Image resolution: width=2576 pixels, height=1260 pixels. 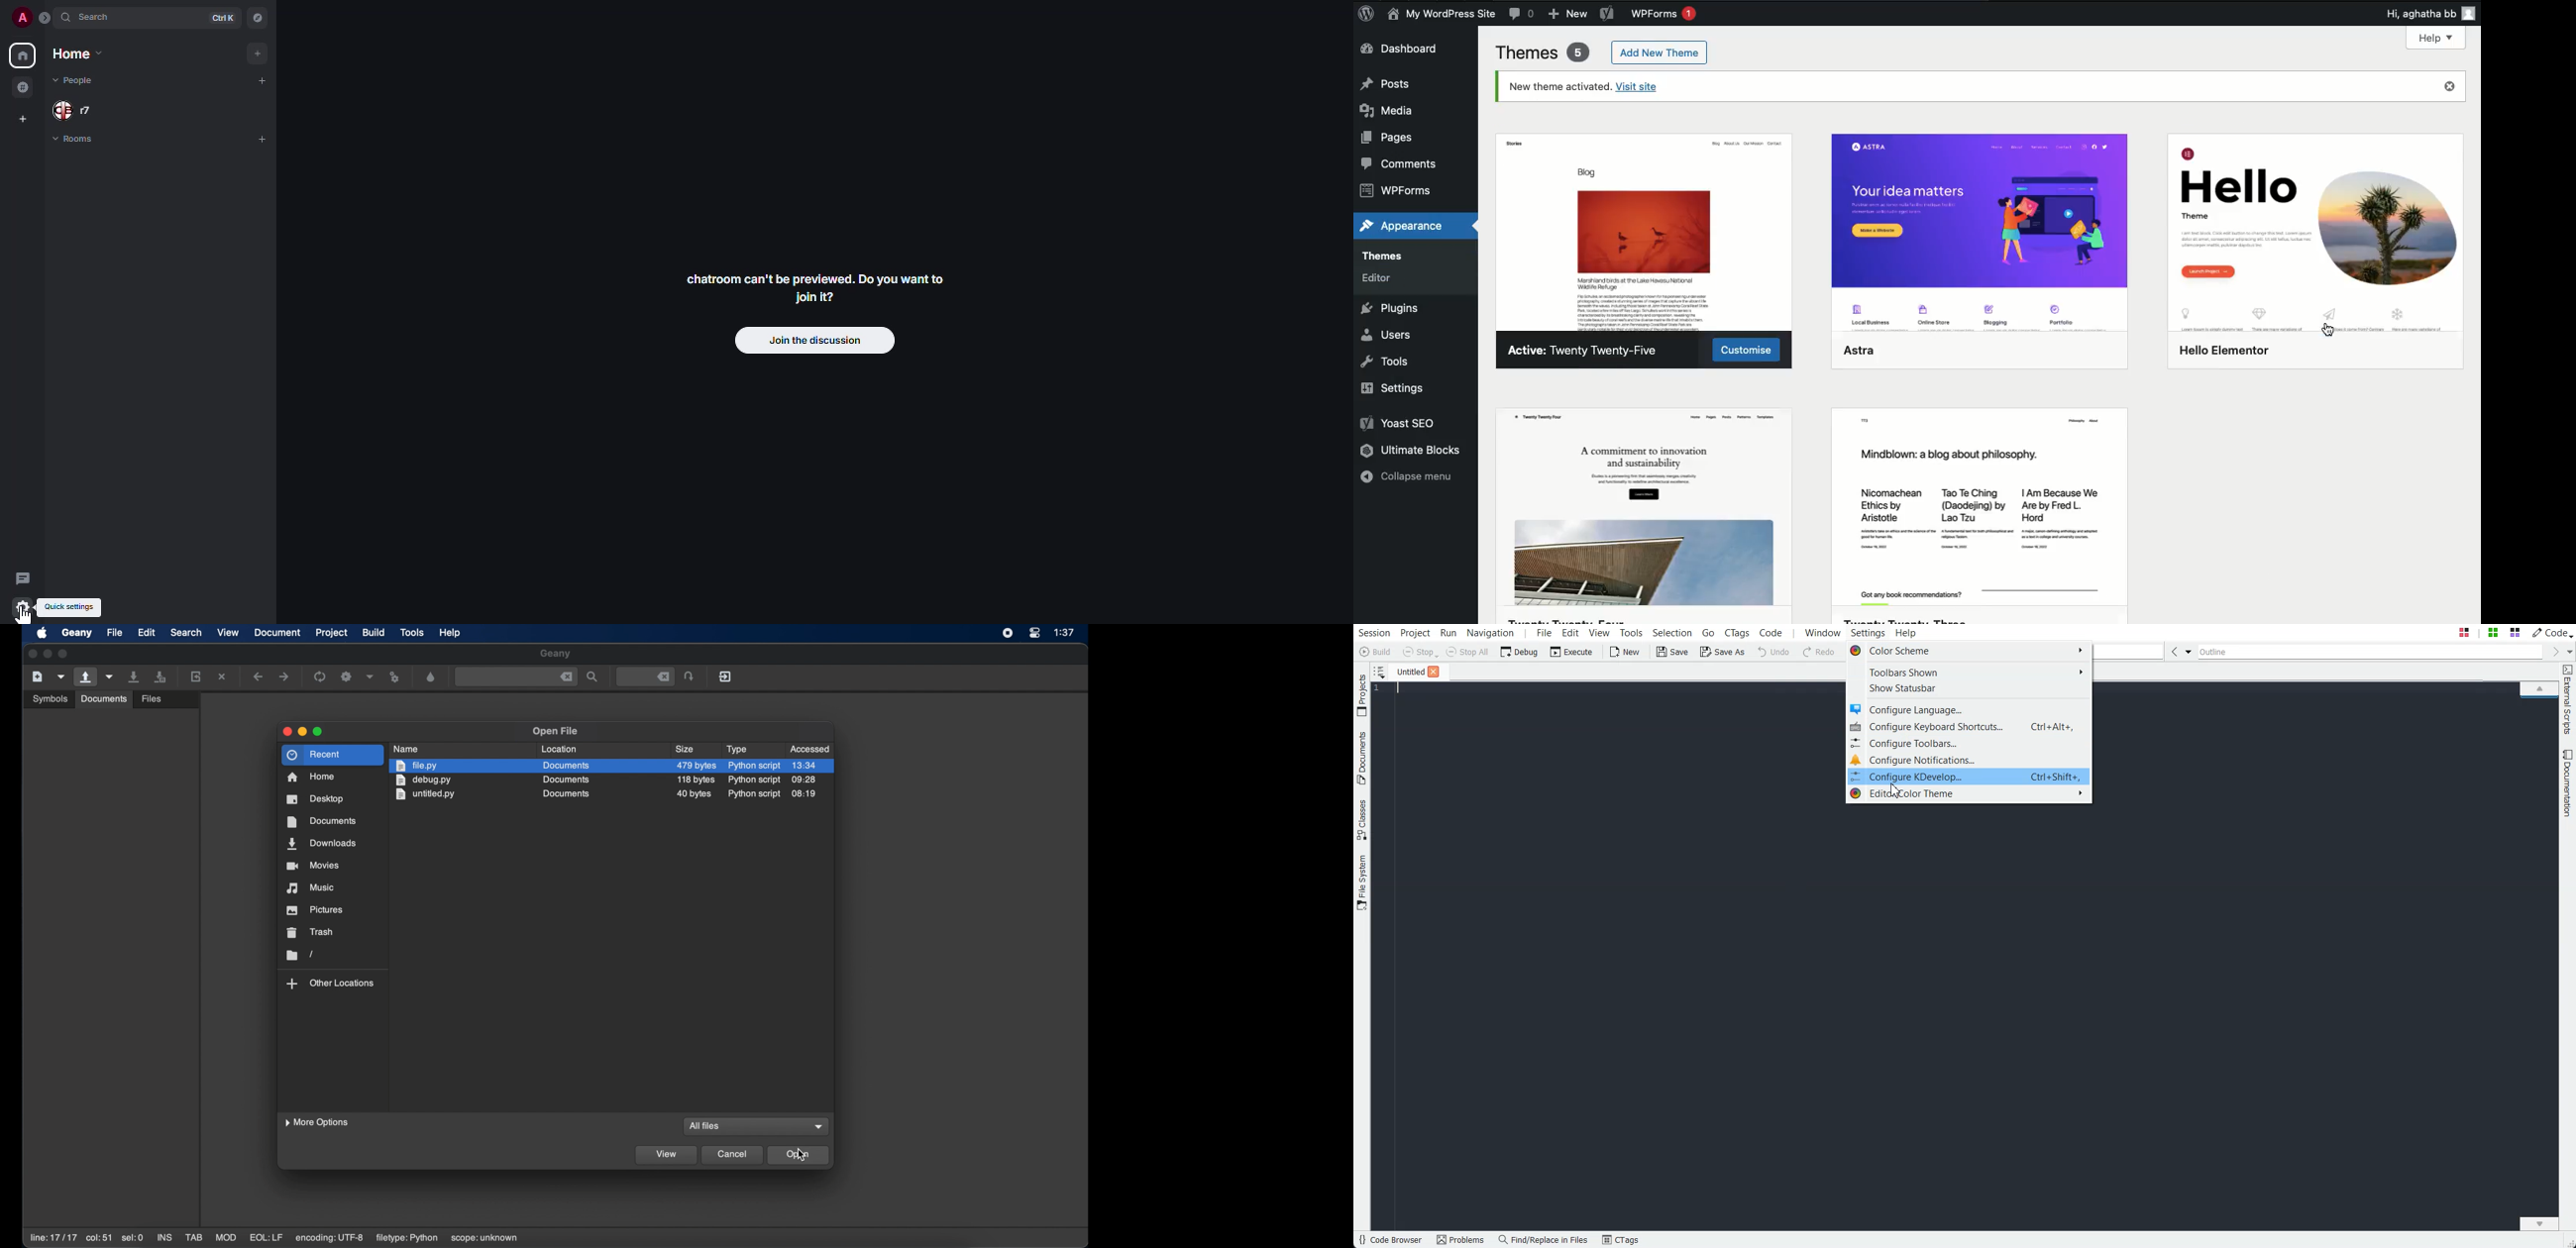 I want to click on Plugins, so click(x=1393, y=306).